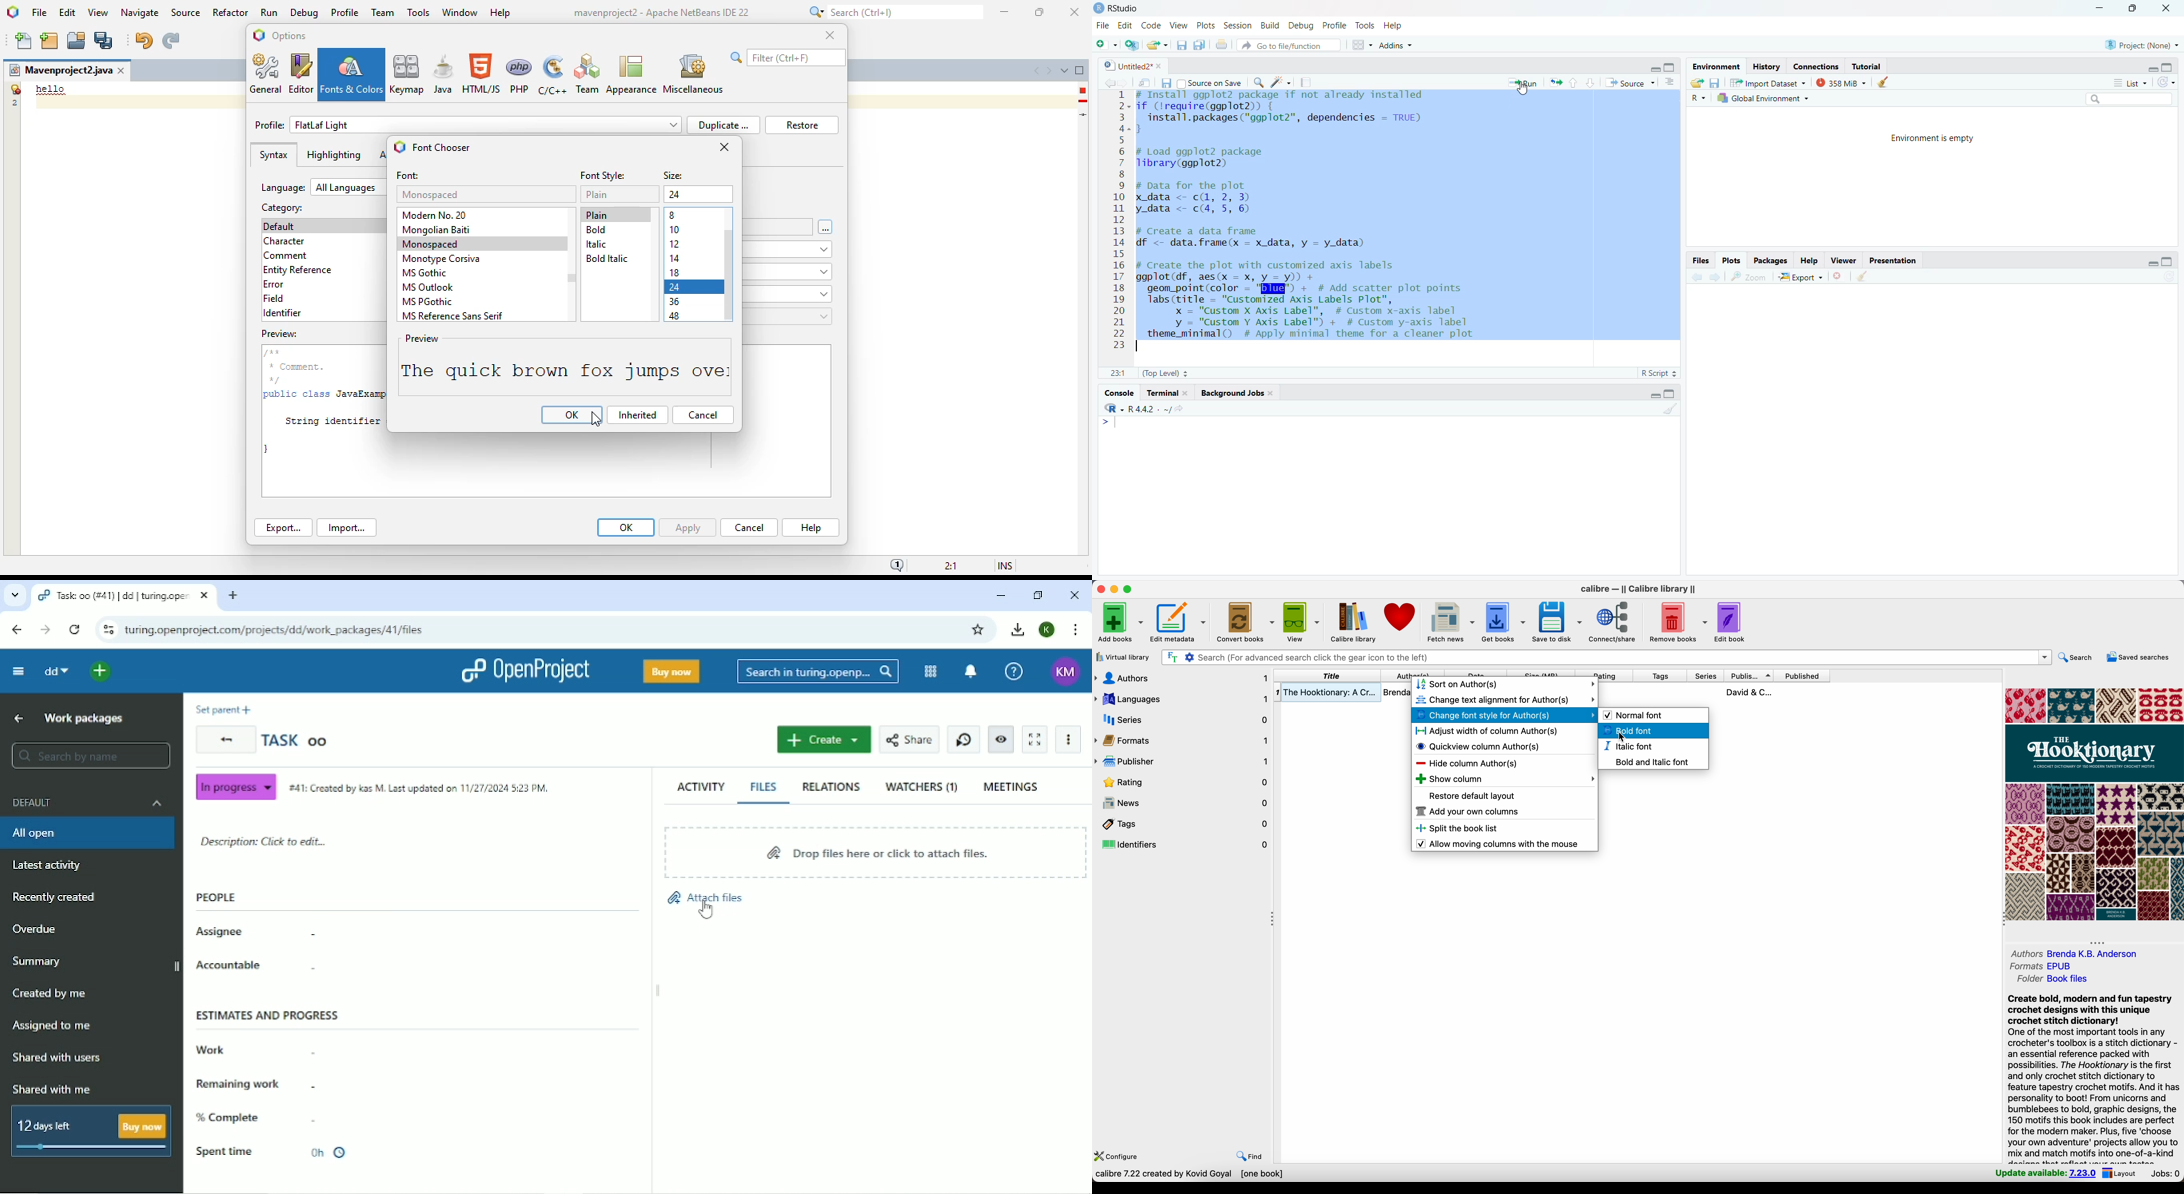 This screenshot has height=1204, width=2184. I want to click on Tutorial, so click(1869, 67).